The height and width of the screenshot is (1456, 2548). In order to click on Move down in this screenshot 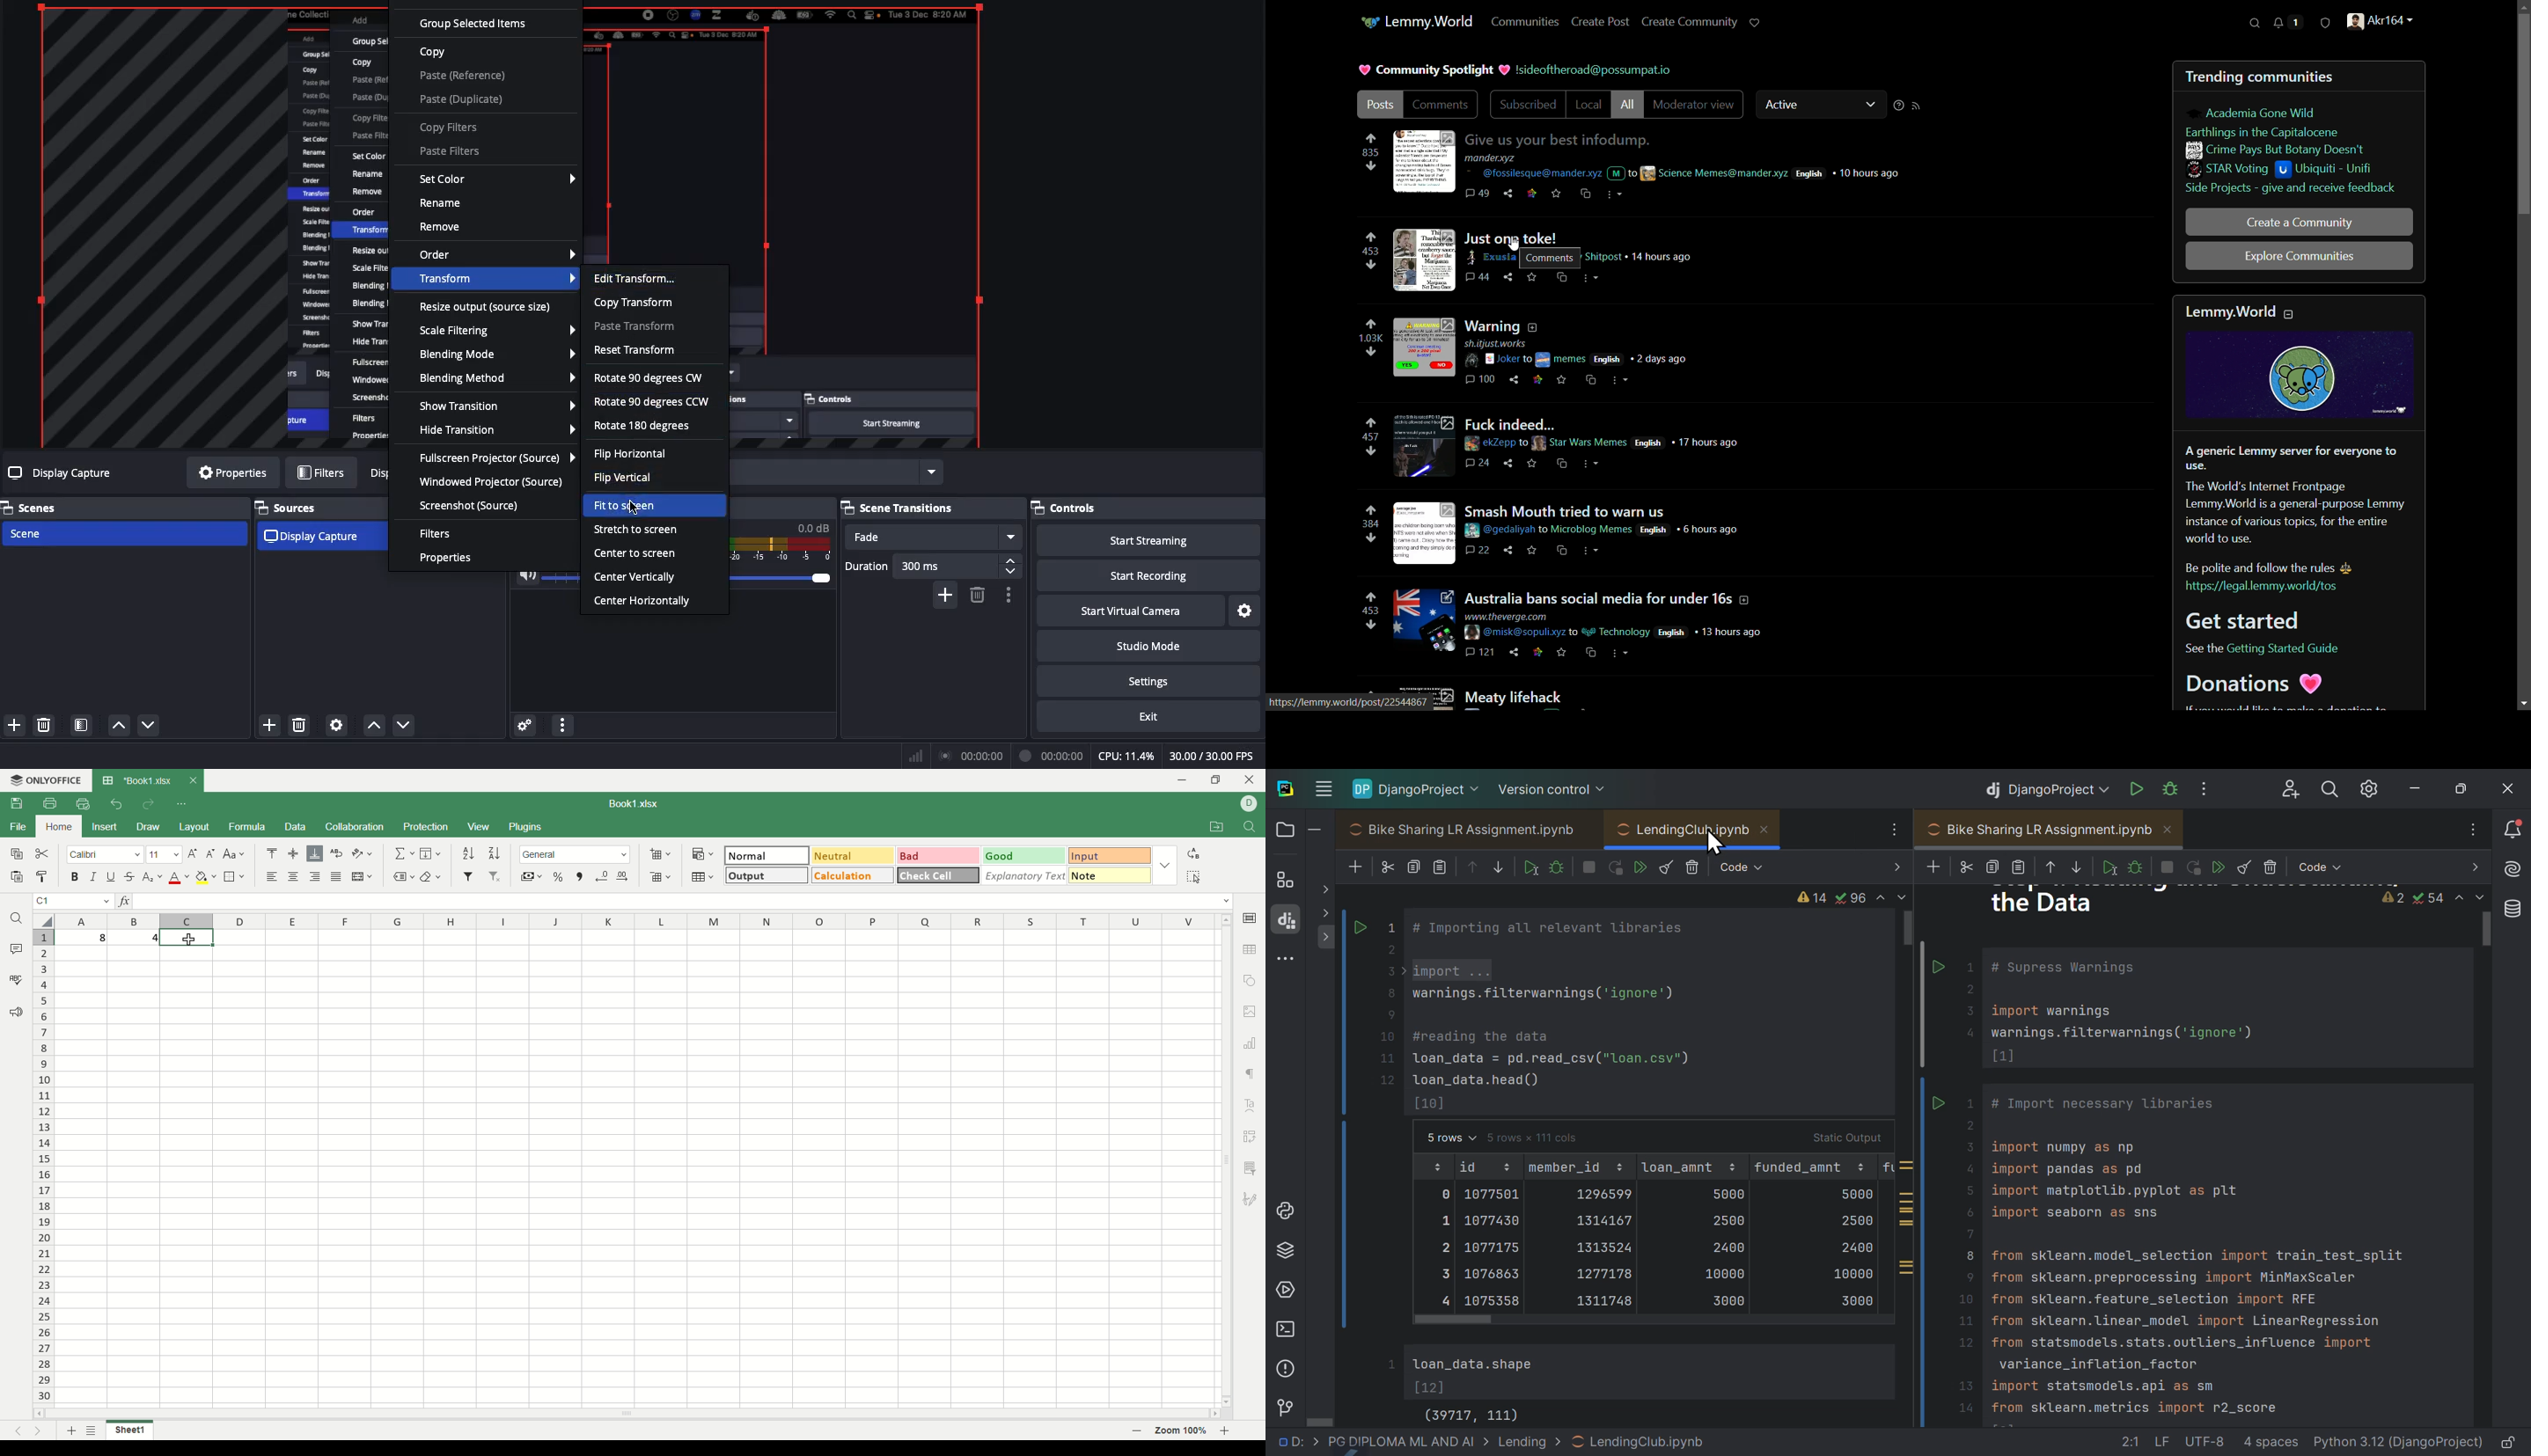, I will do `click(148, 727)`.